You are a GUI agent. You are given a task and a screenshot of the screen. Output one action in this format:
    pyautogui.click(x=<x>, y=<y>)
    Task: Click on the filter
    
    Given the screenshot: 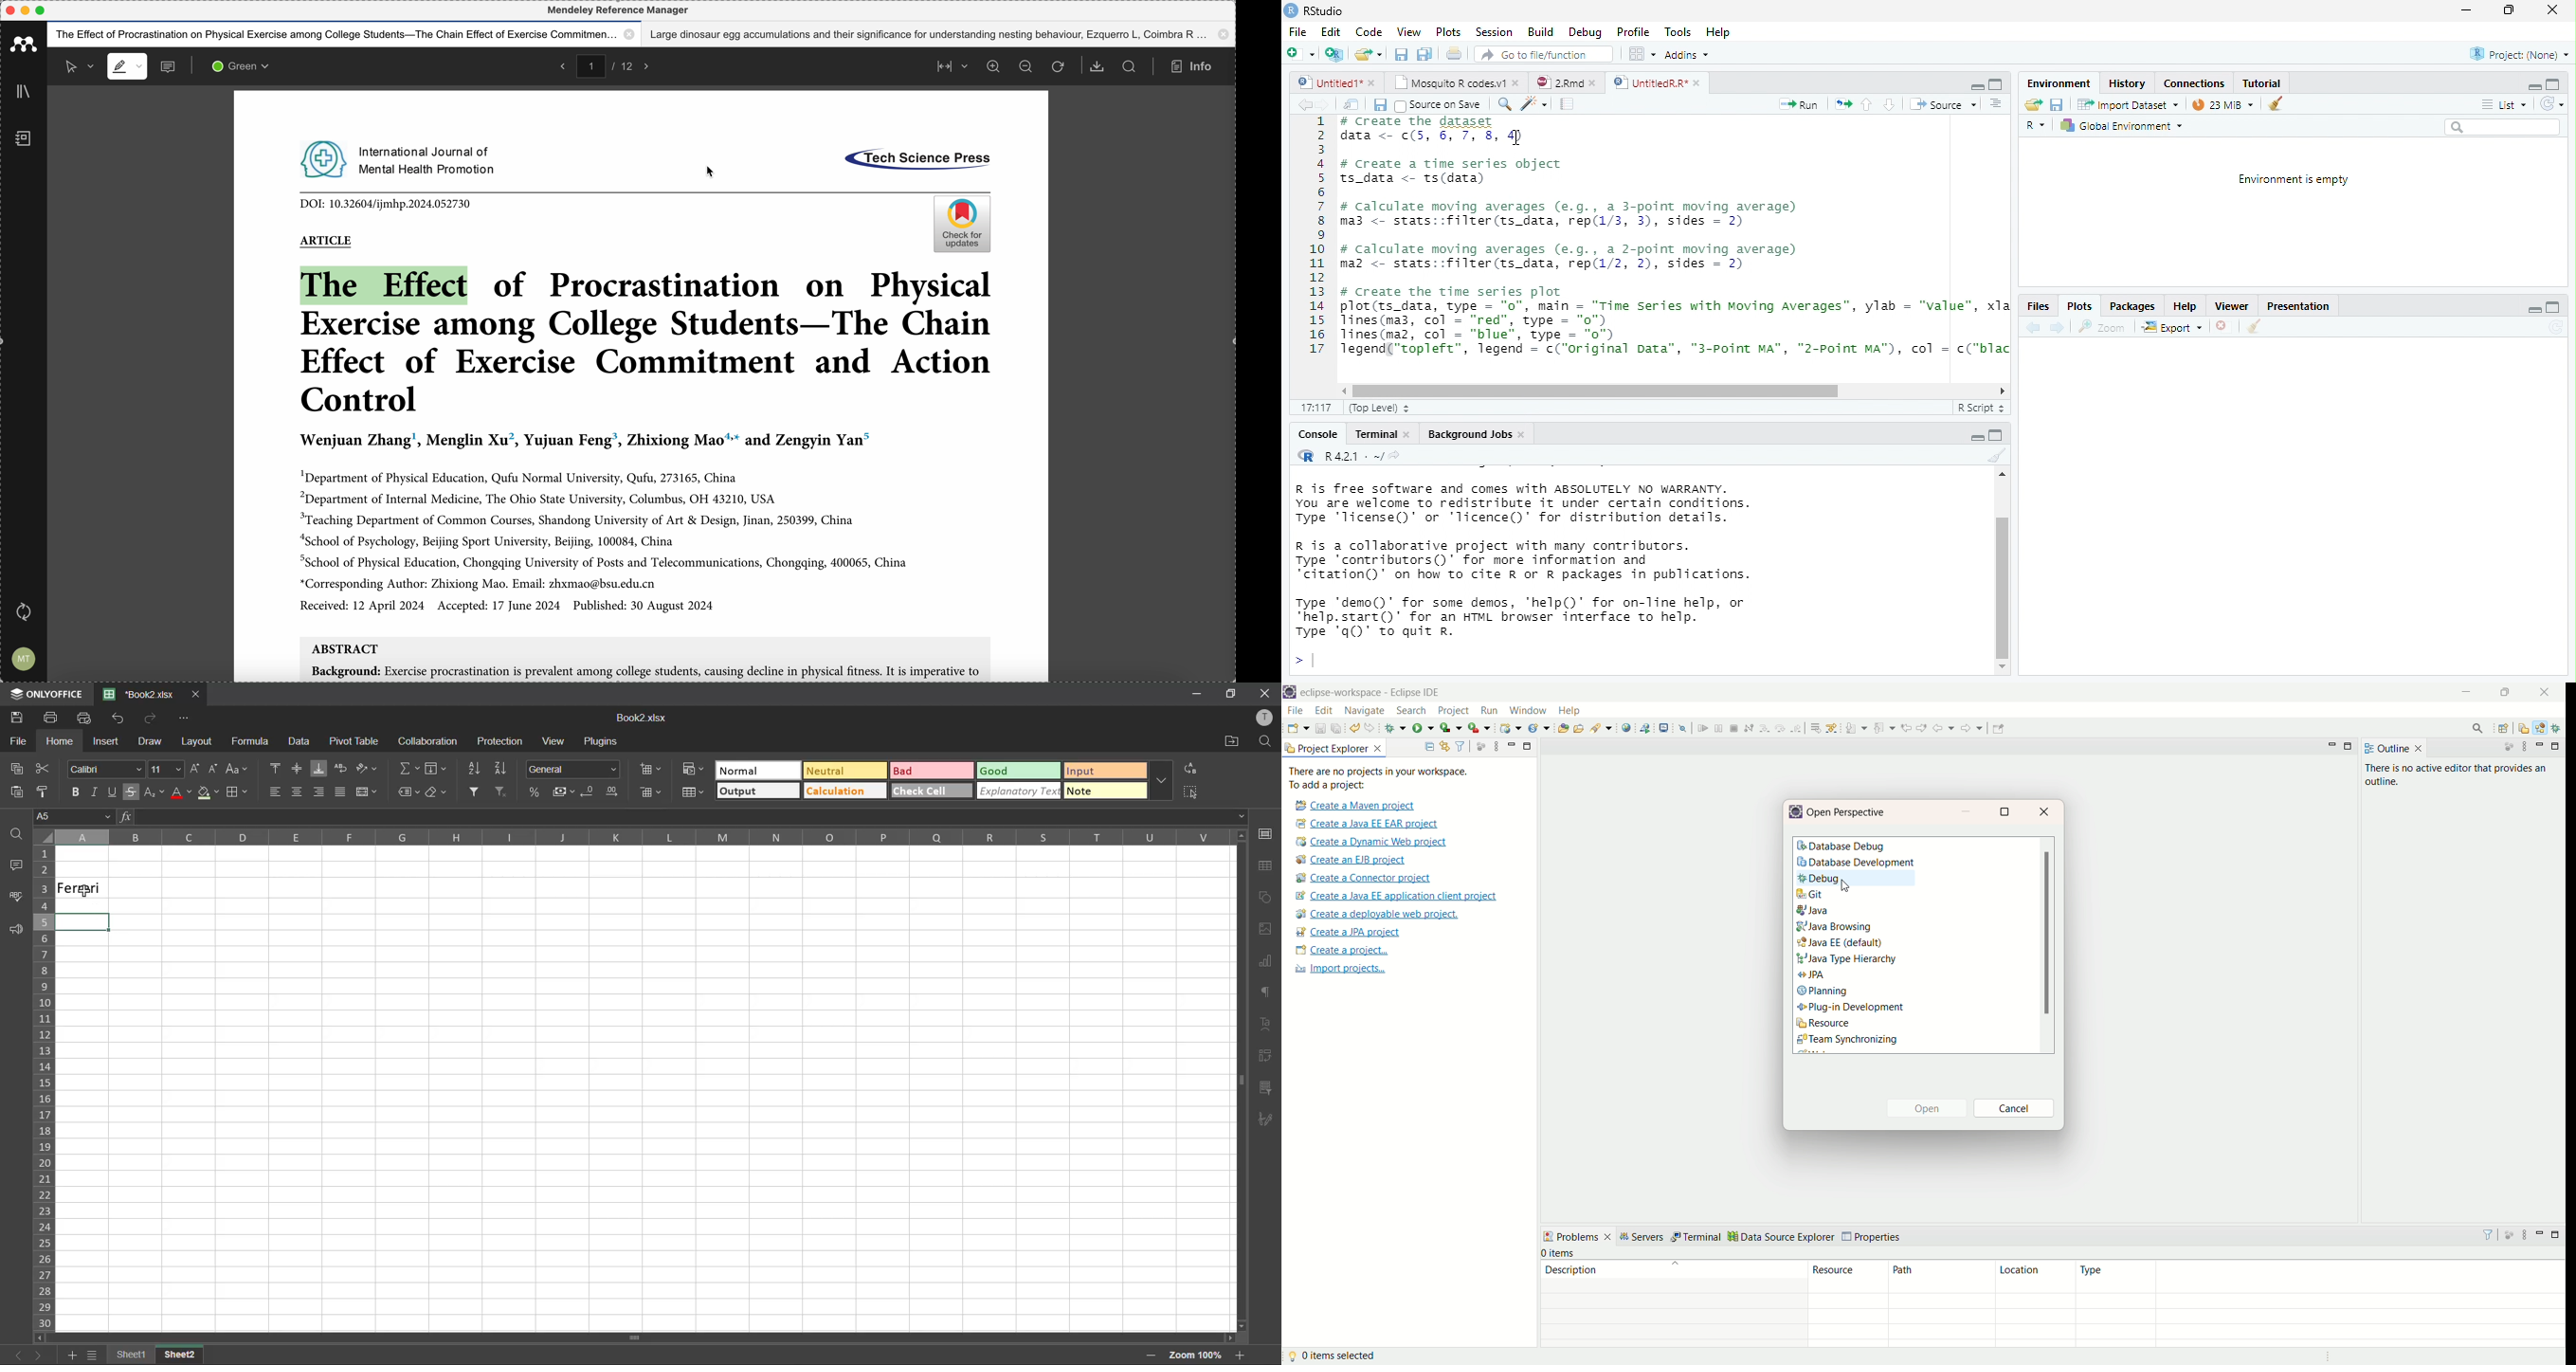 What is the action you would take?
    pyautogui.click(x=475, y=791)
    